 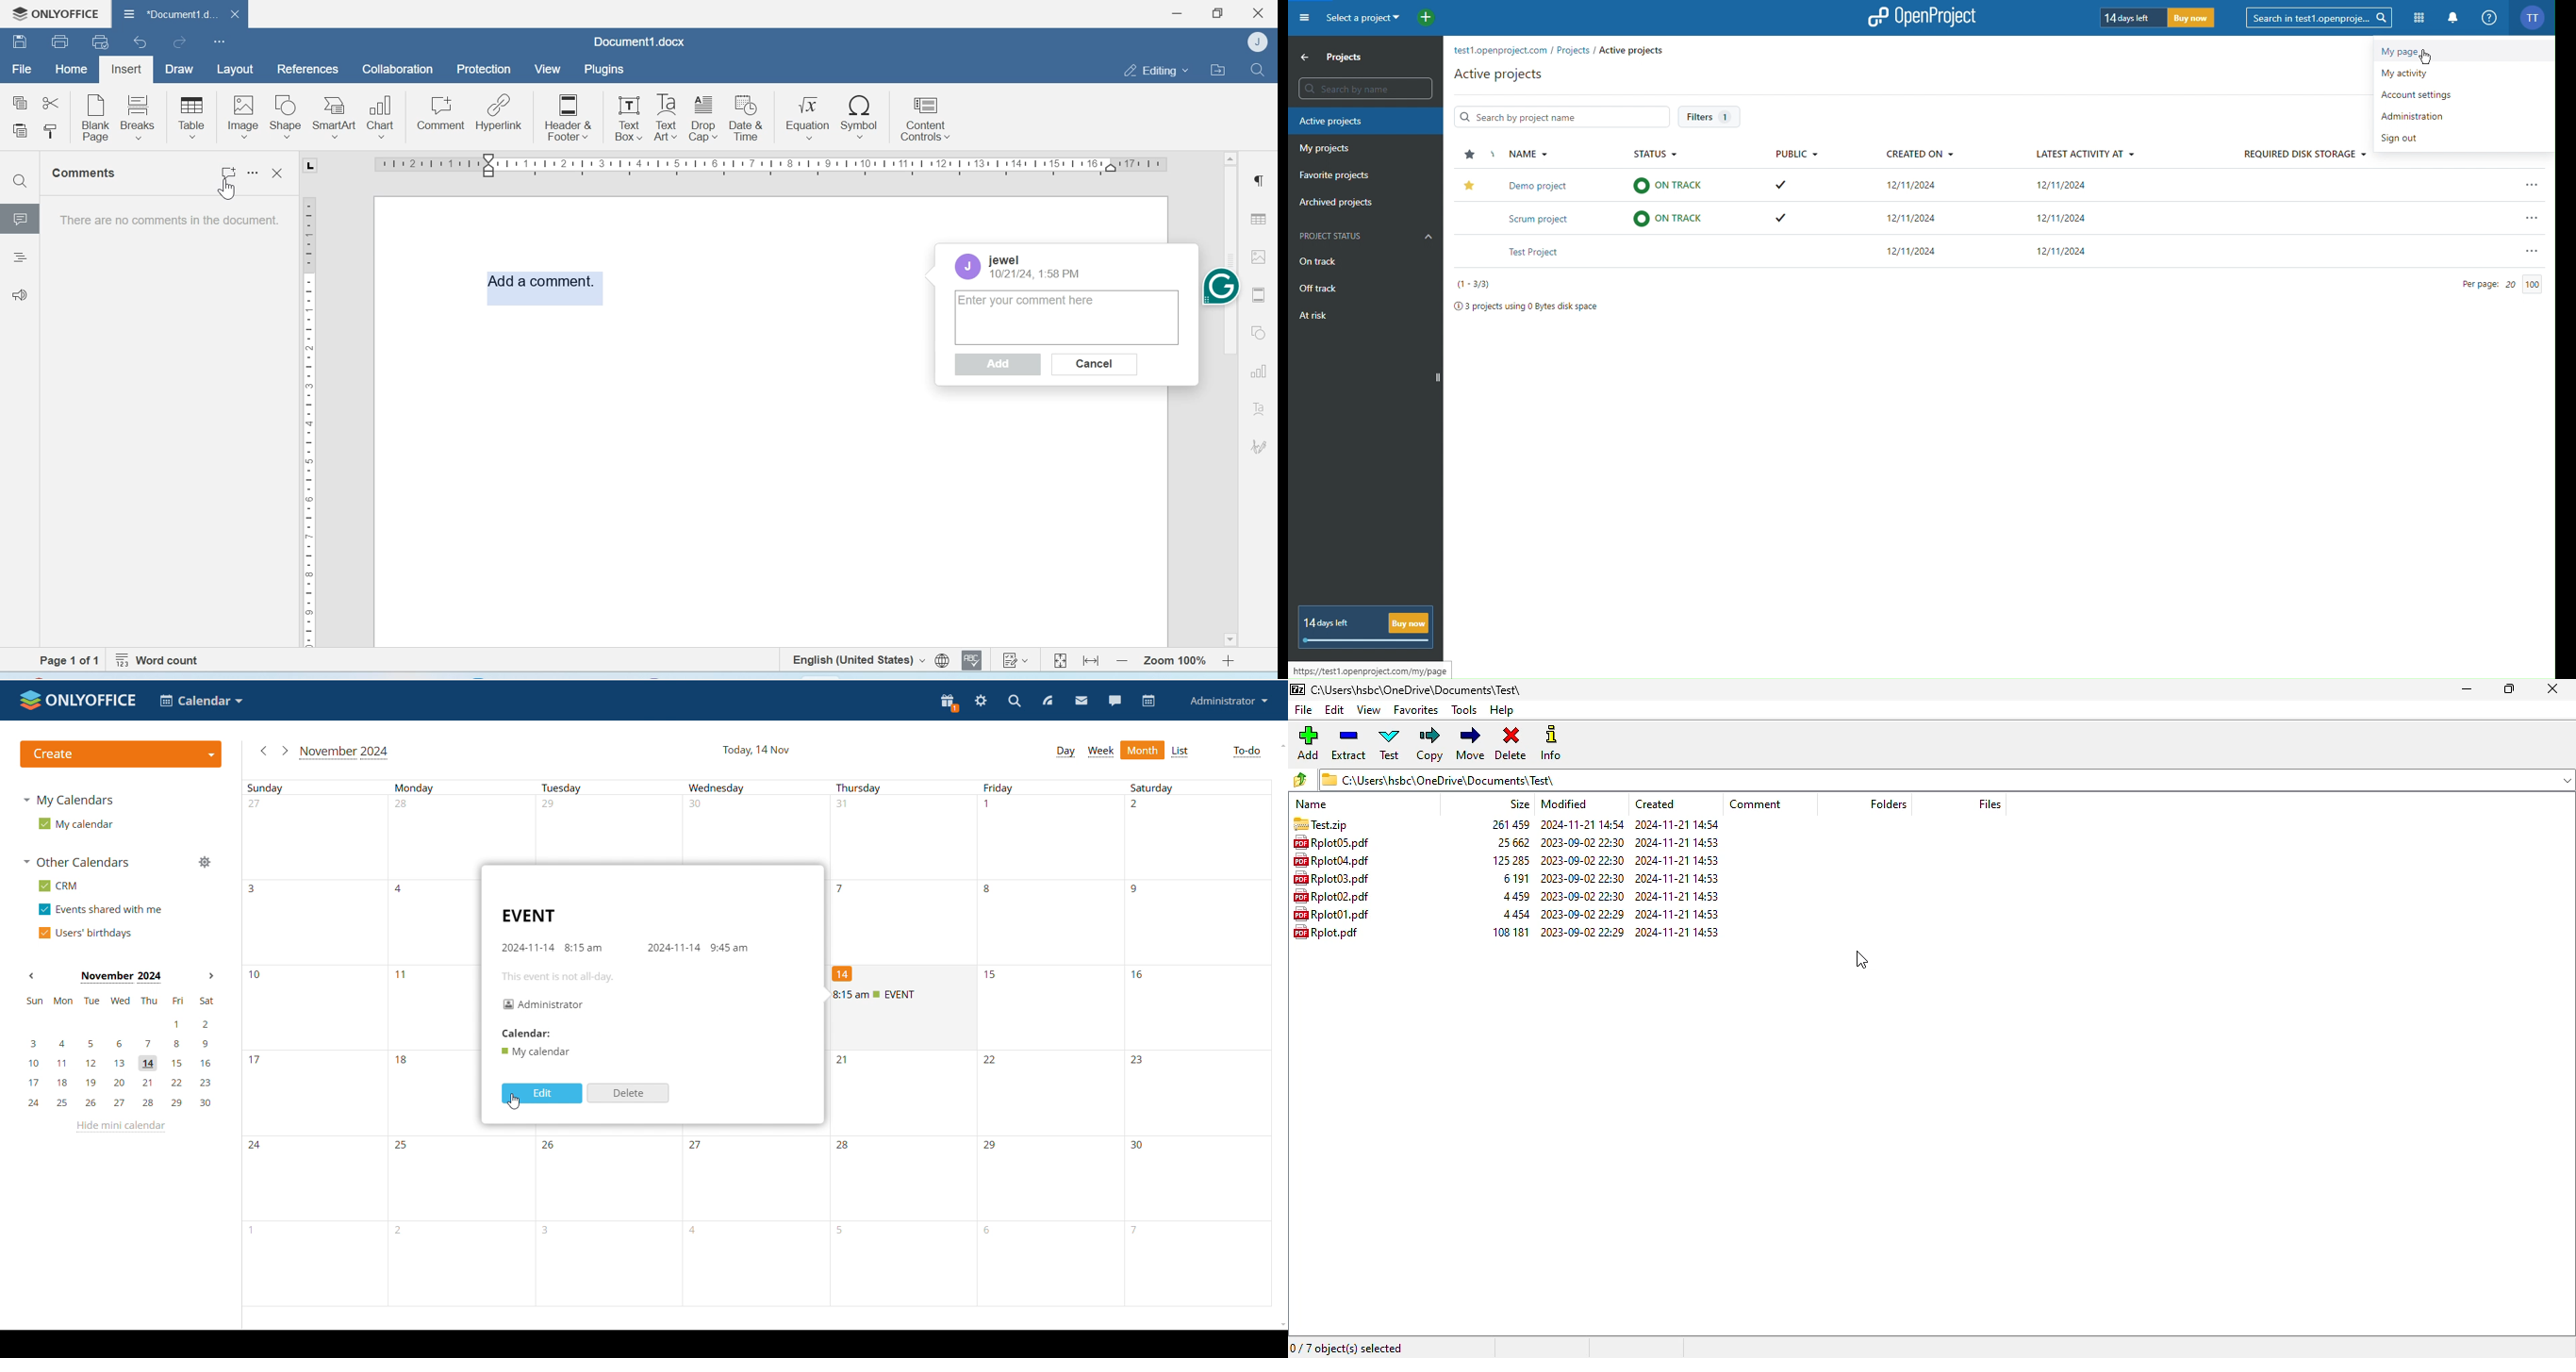 What do you see at coordinates (166, 12) in the screenshot?
I see `Document1.docx` at bounding box center [166, 12].